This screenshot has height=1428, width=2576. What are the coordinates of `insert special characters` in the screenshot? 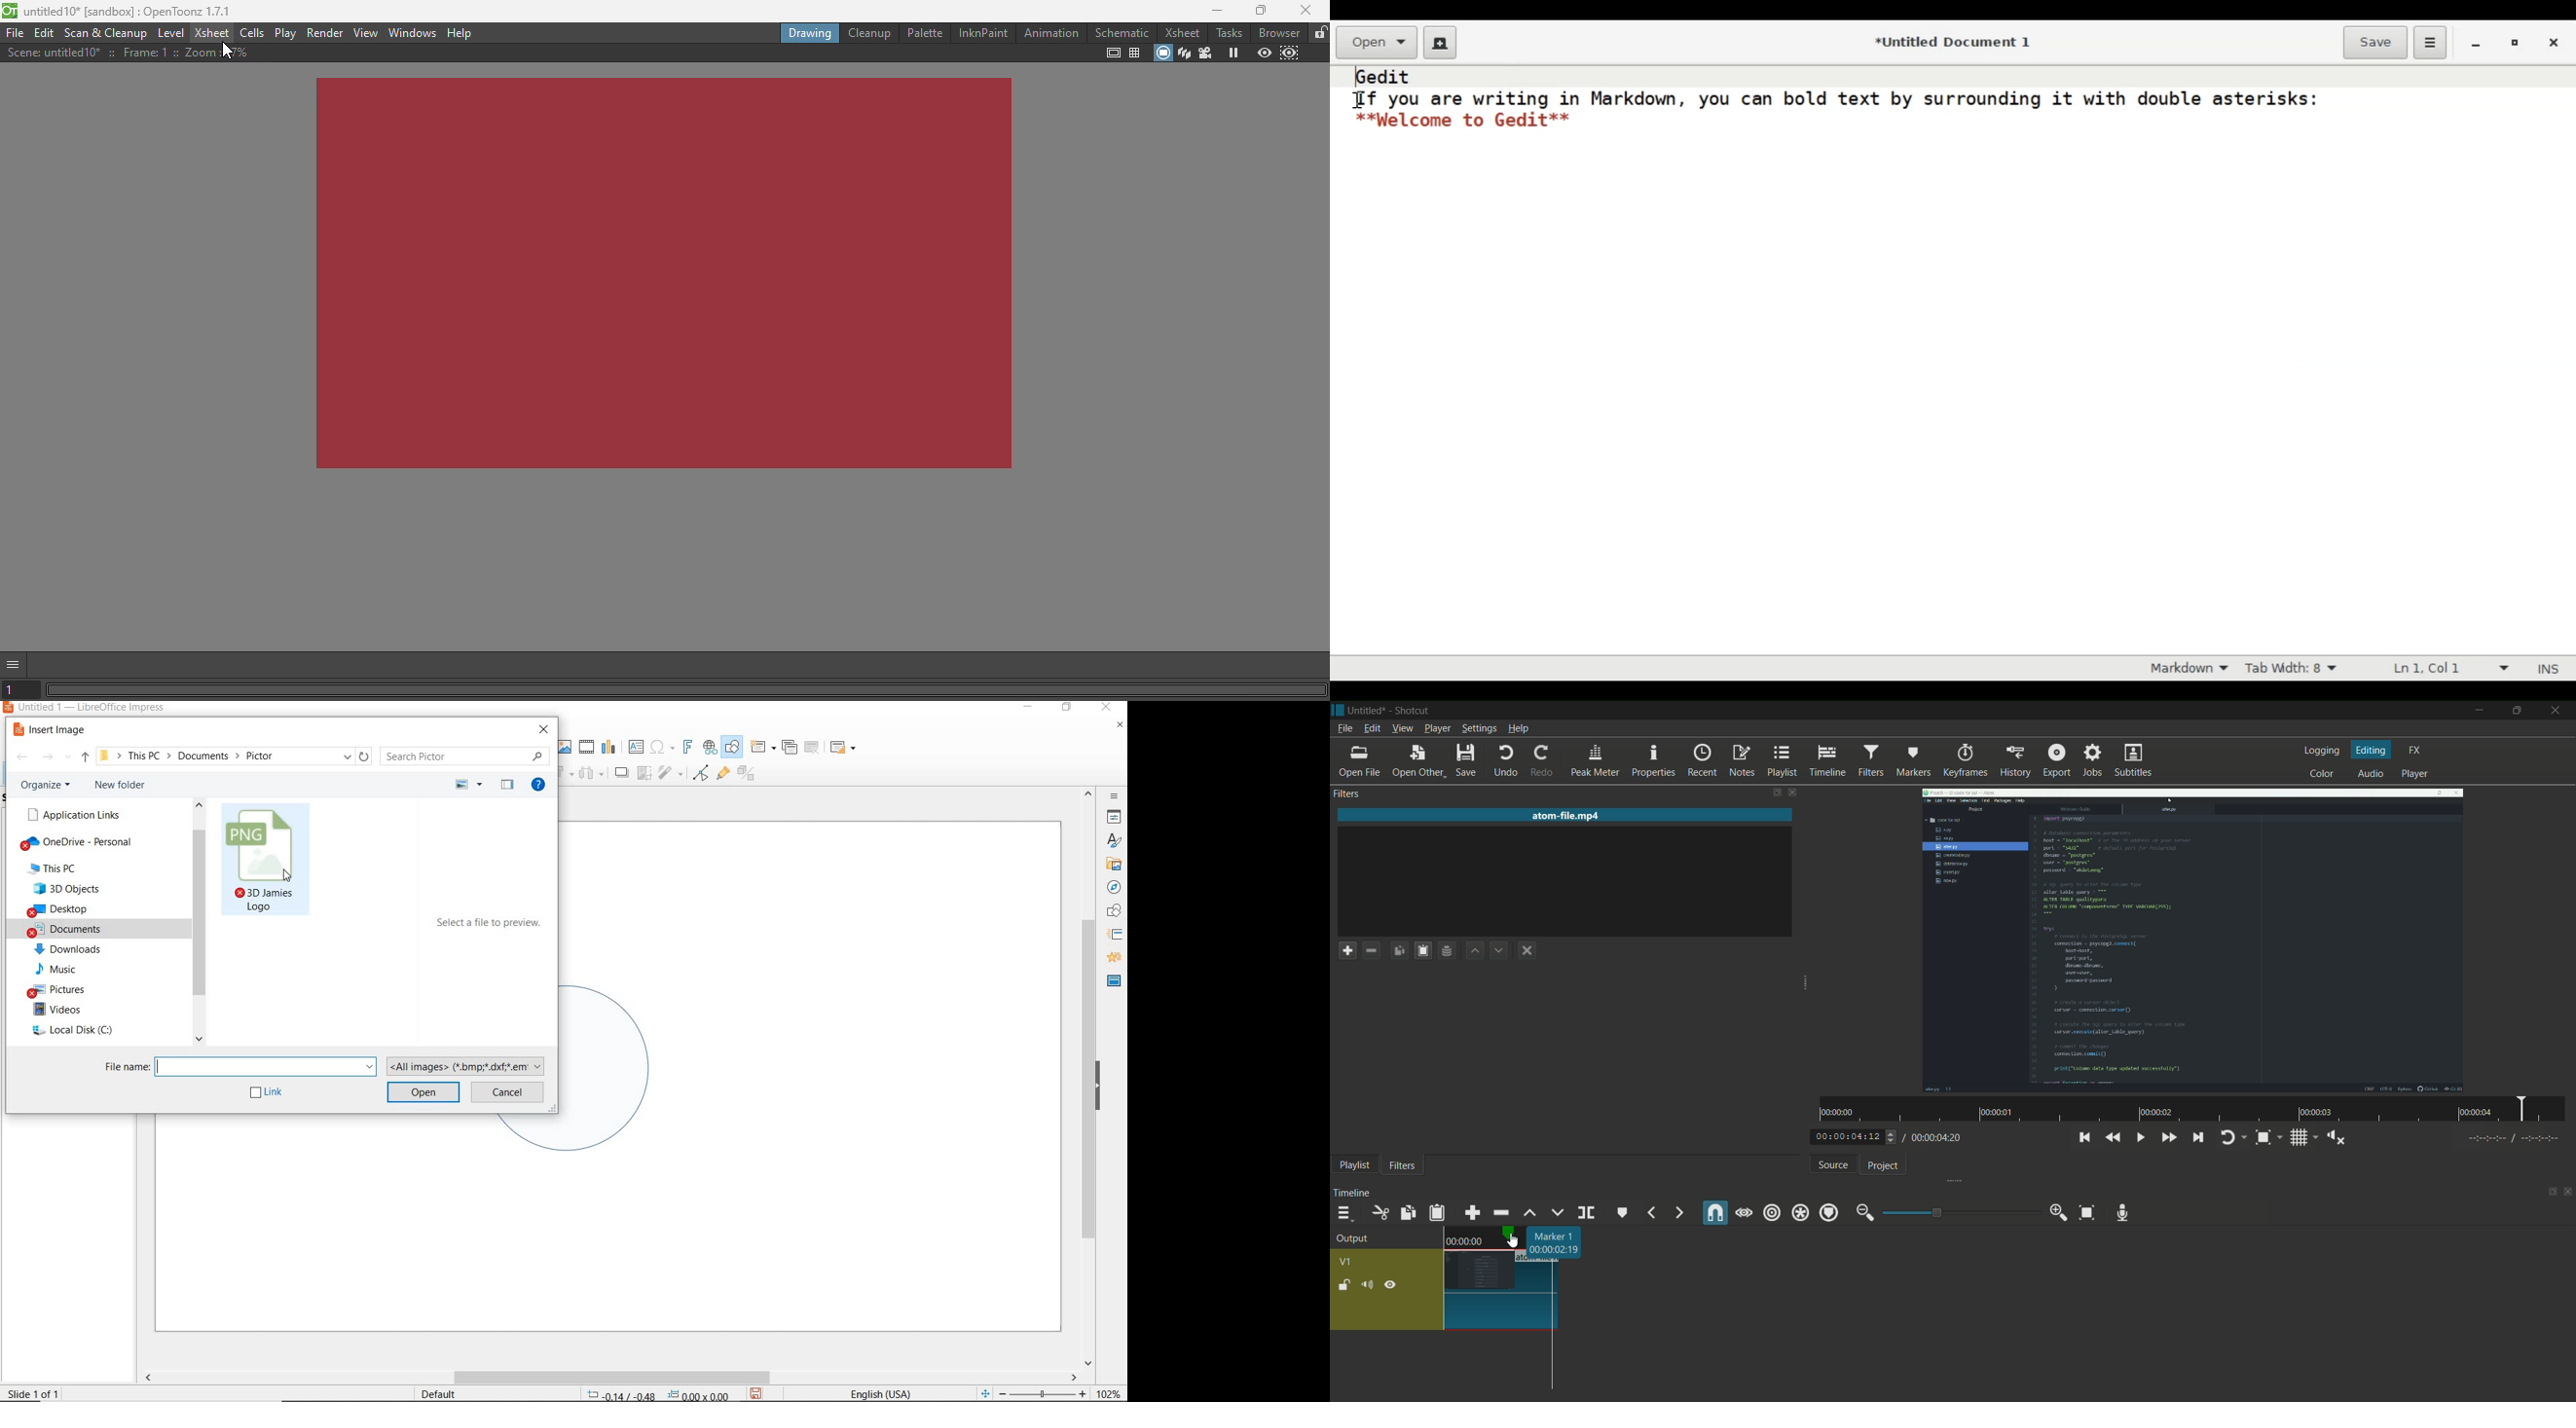 It's located at (660, 745).